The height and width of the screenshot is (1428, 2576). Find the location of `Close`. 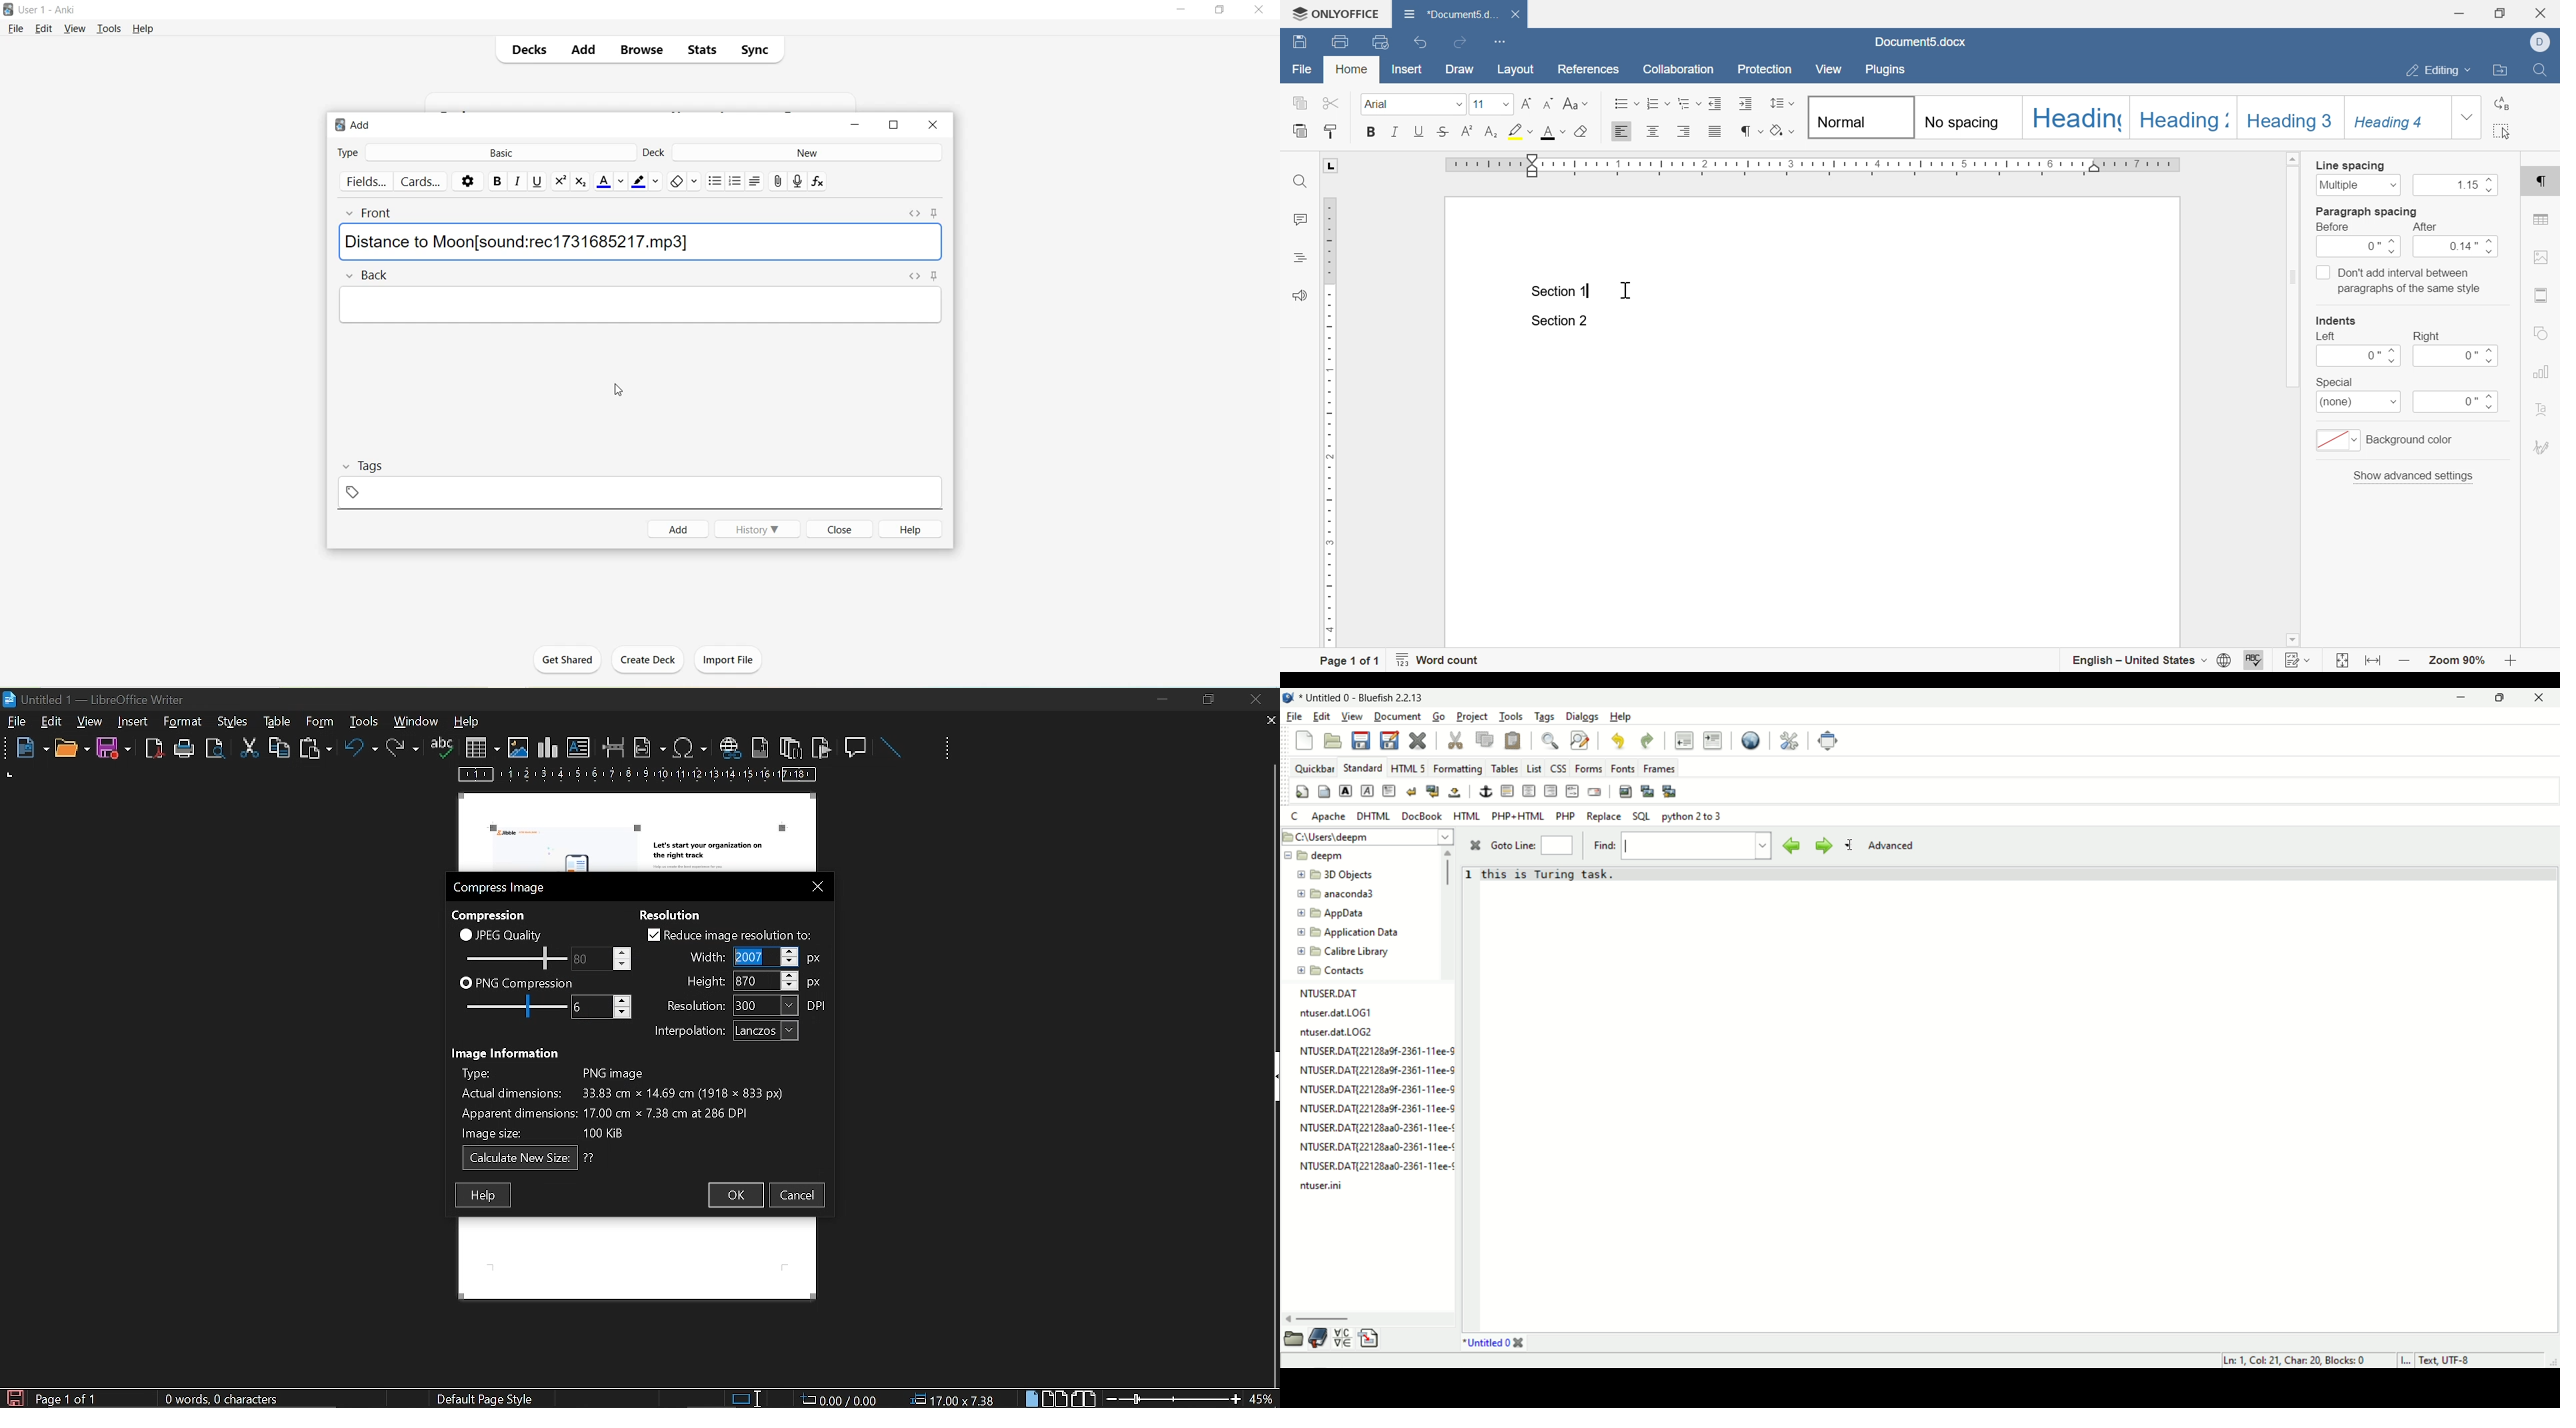

Close is located at coordinates (837, 529).